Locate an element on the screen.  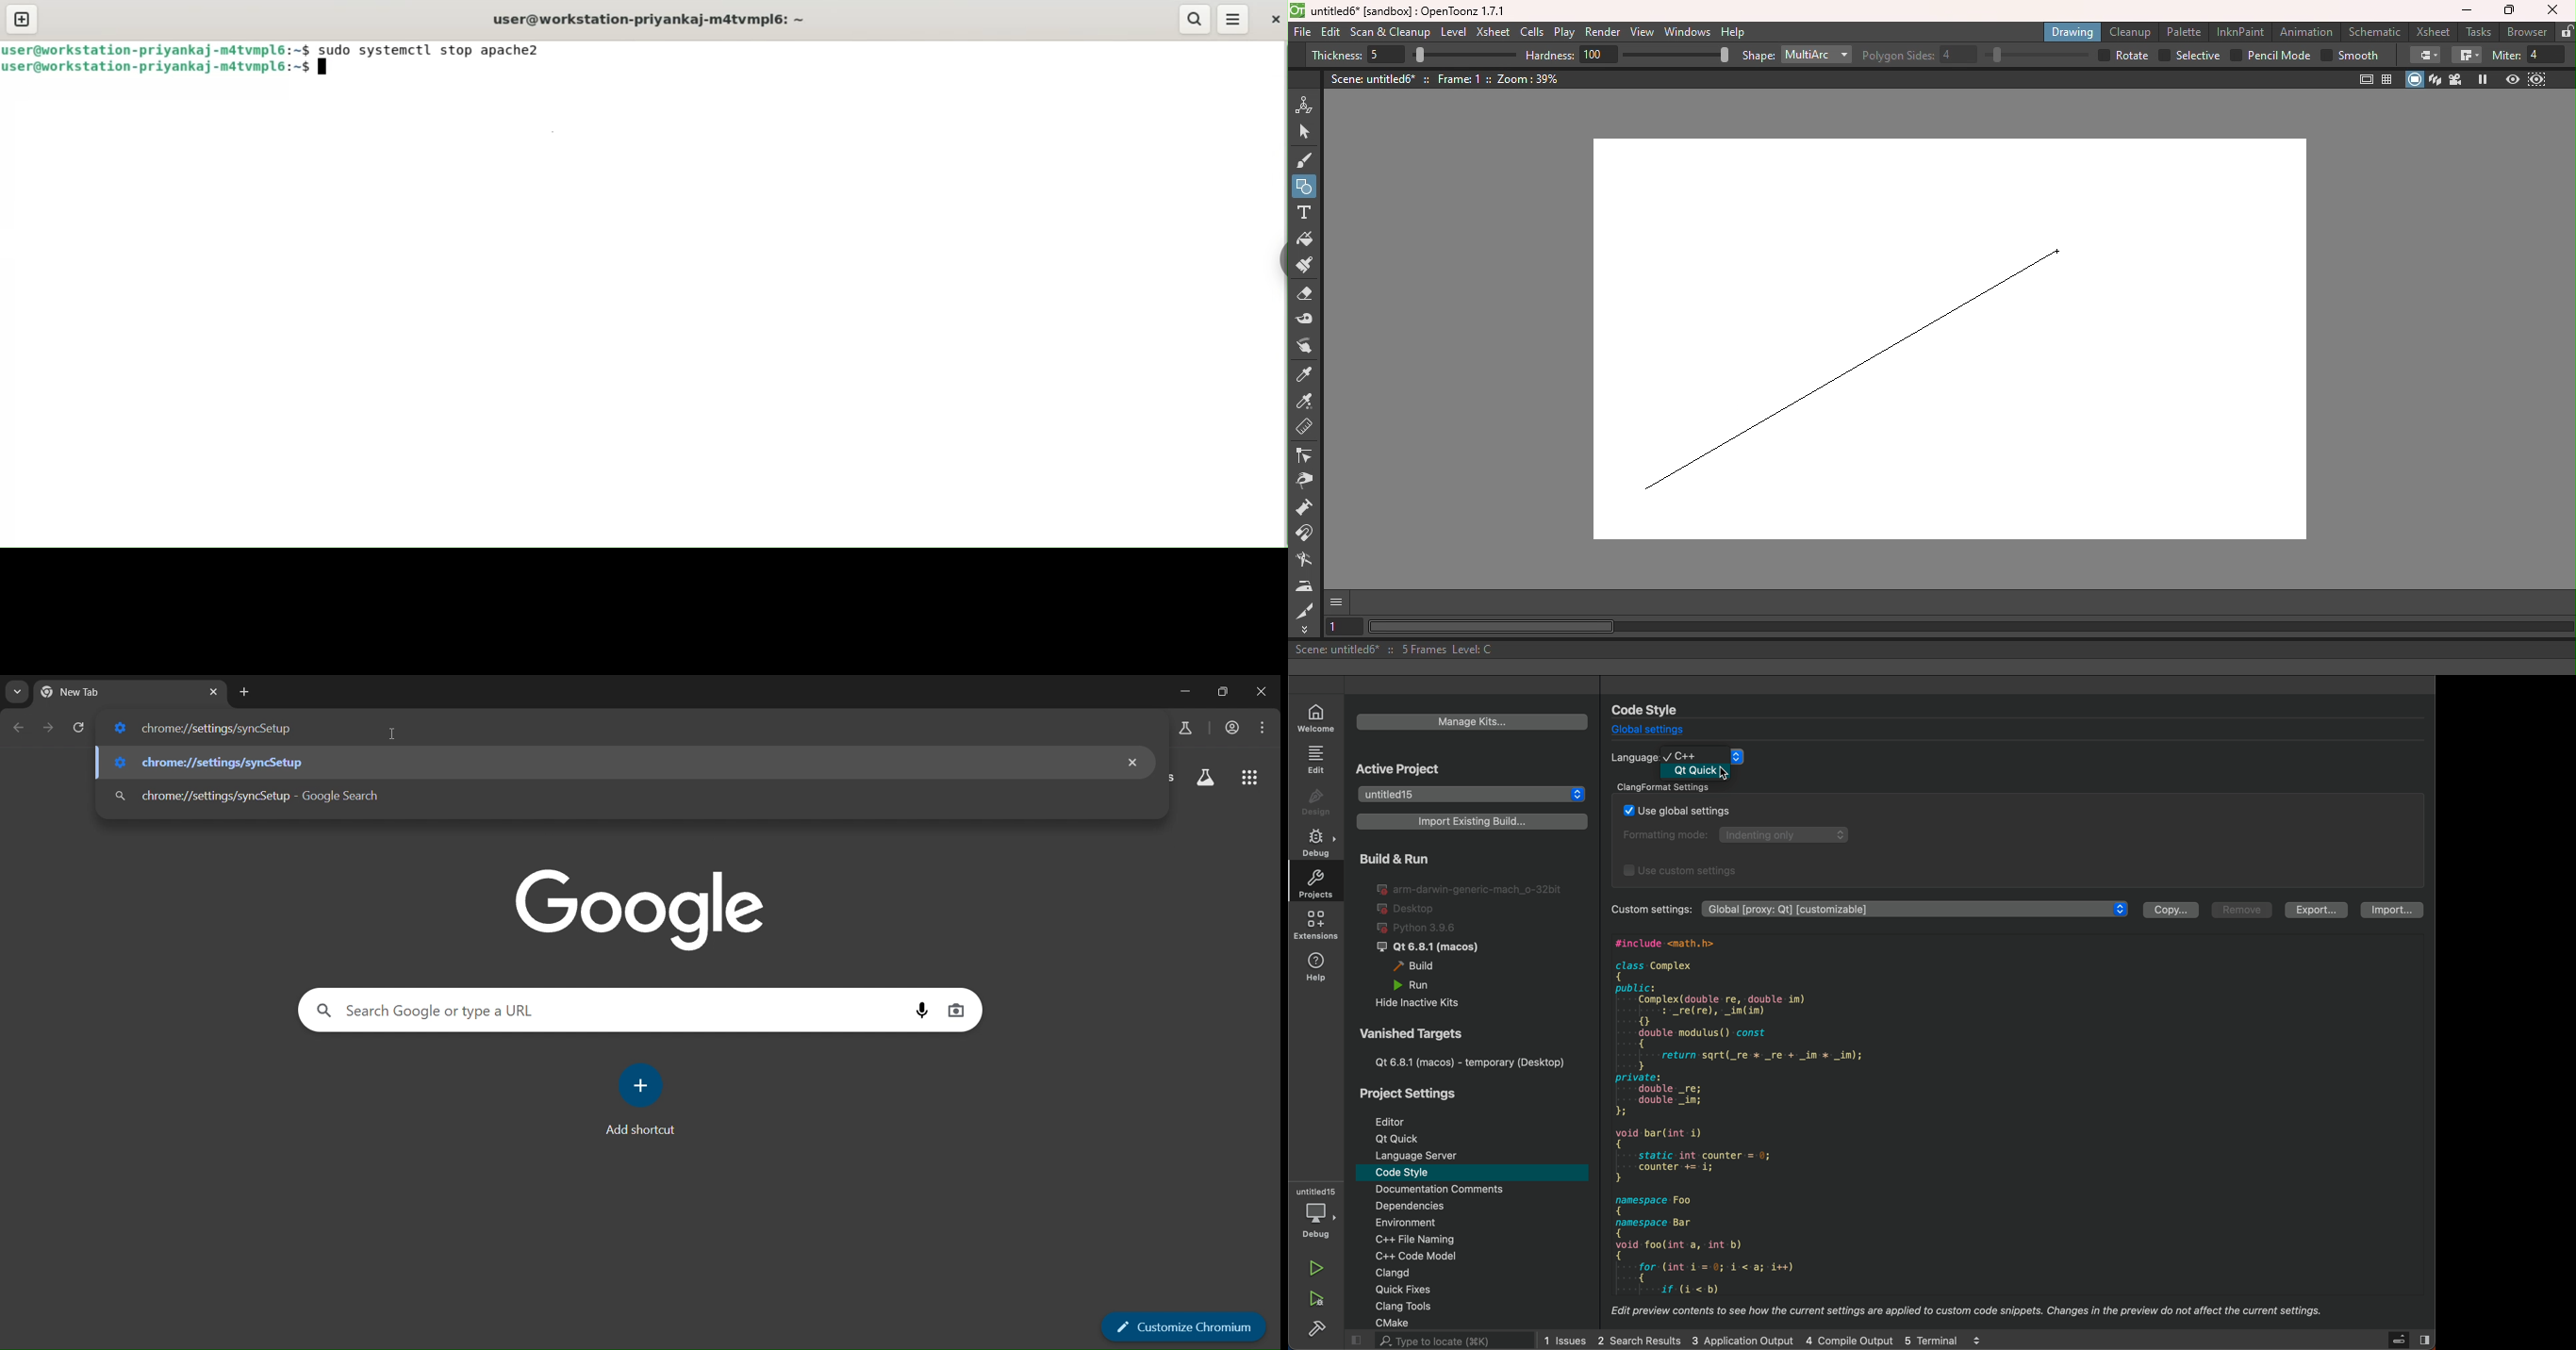
Multiarc is located at coordinates (1817, 56).